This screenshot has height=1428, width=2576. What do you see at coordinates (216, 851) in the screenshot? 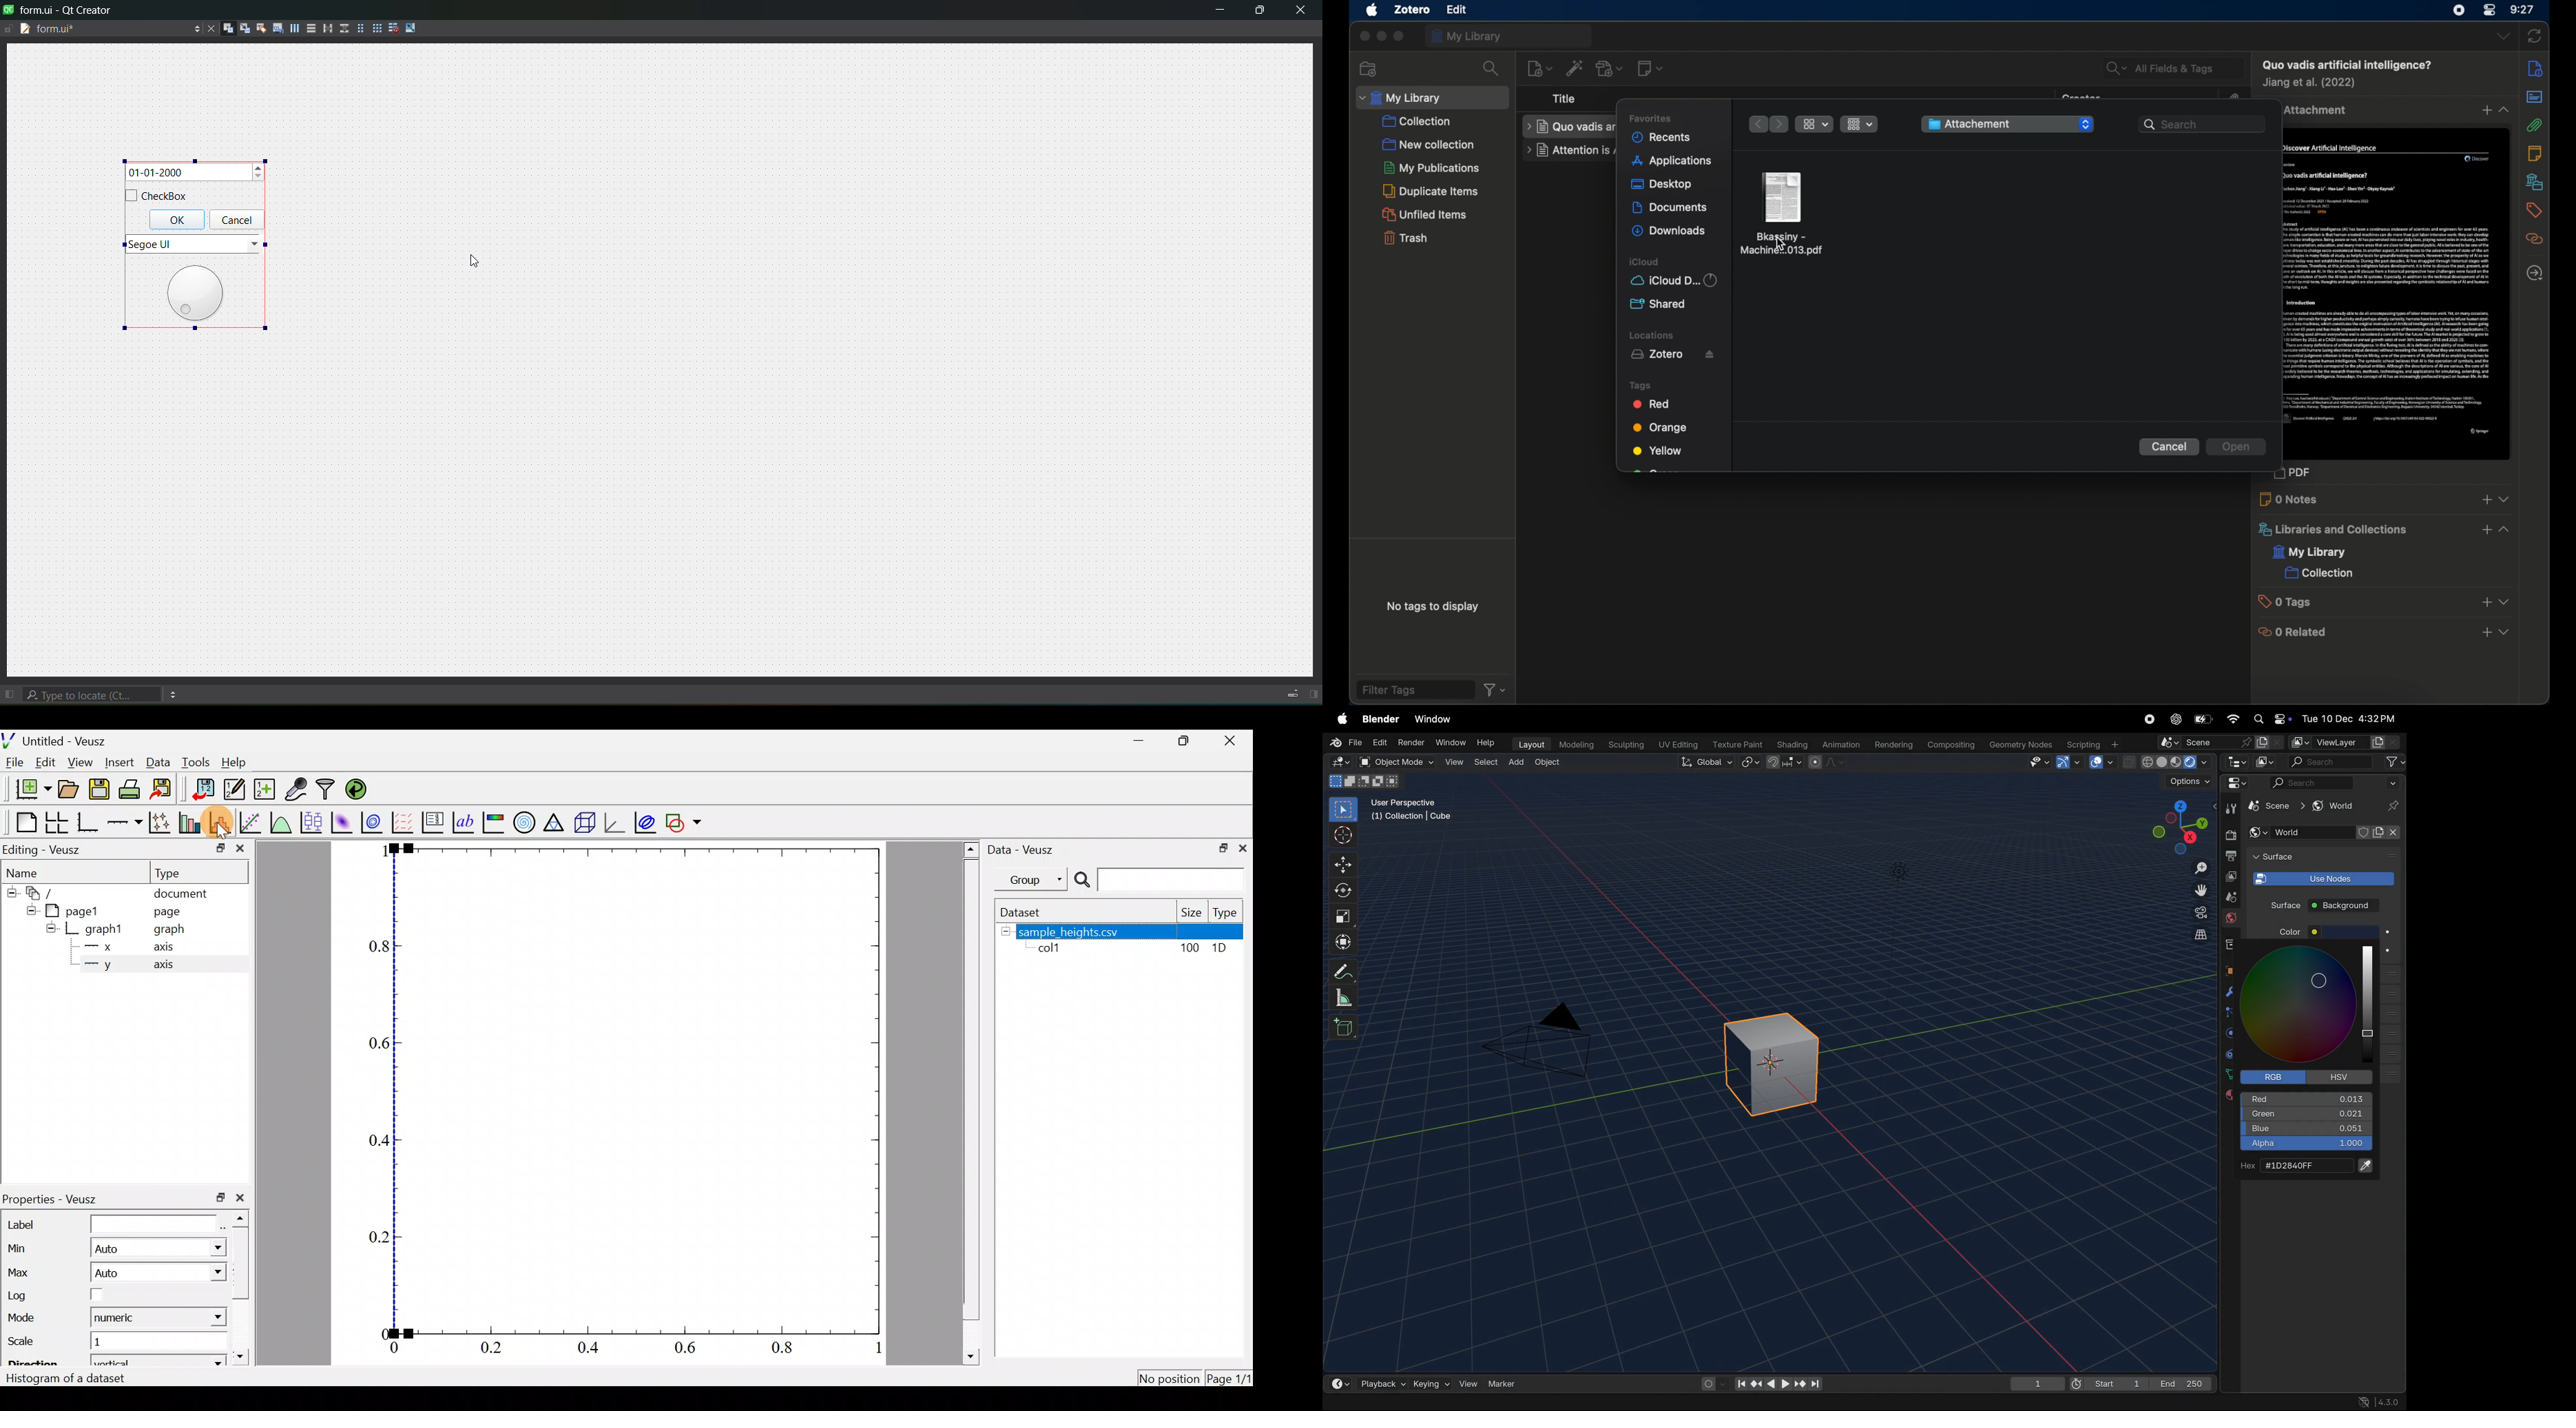
I see `restore down` at bounding box center [216, 851].